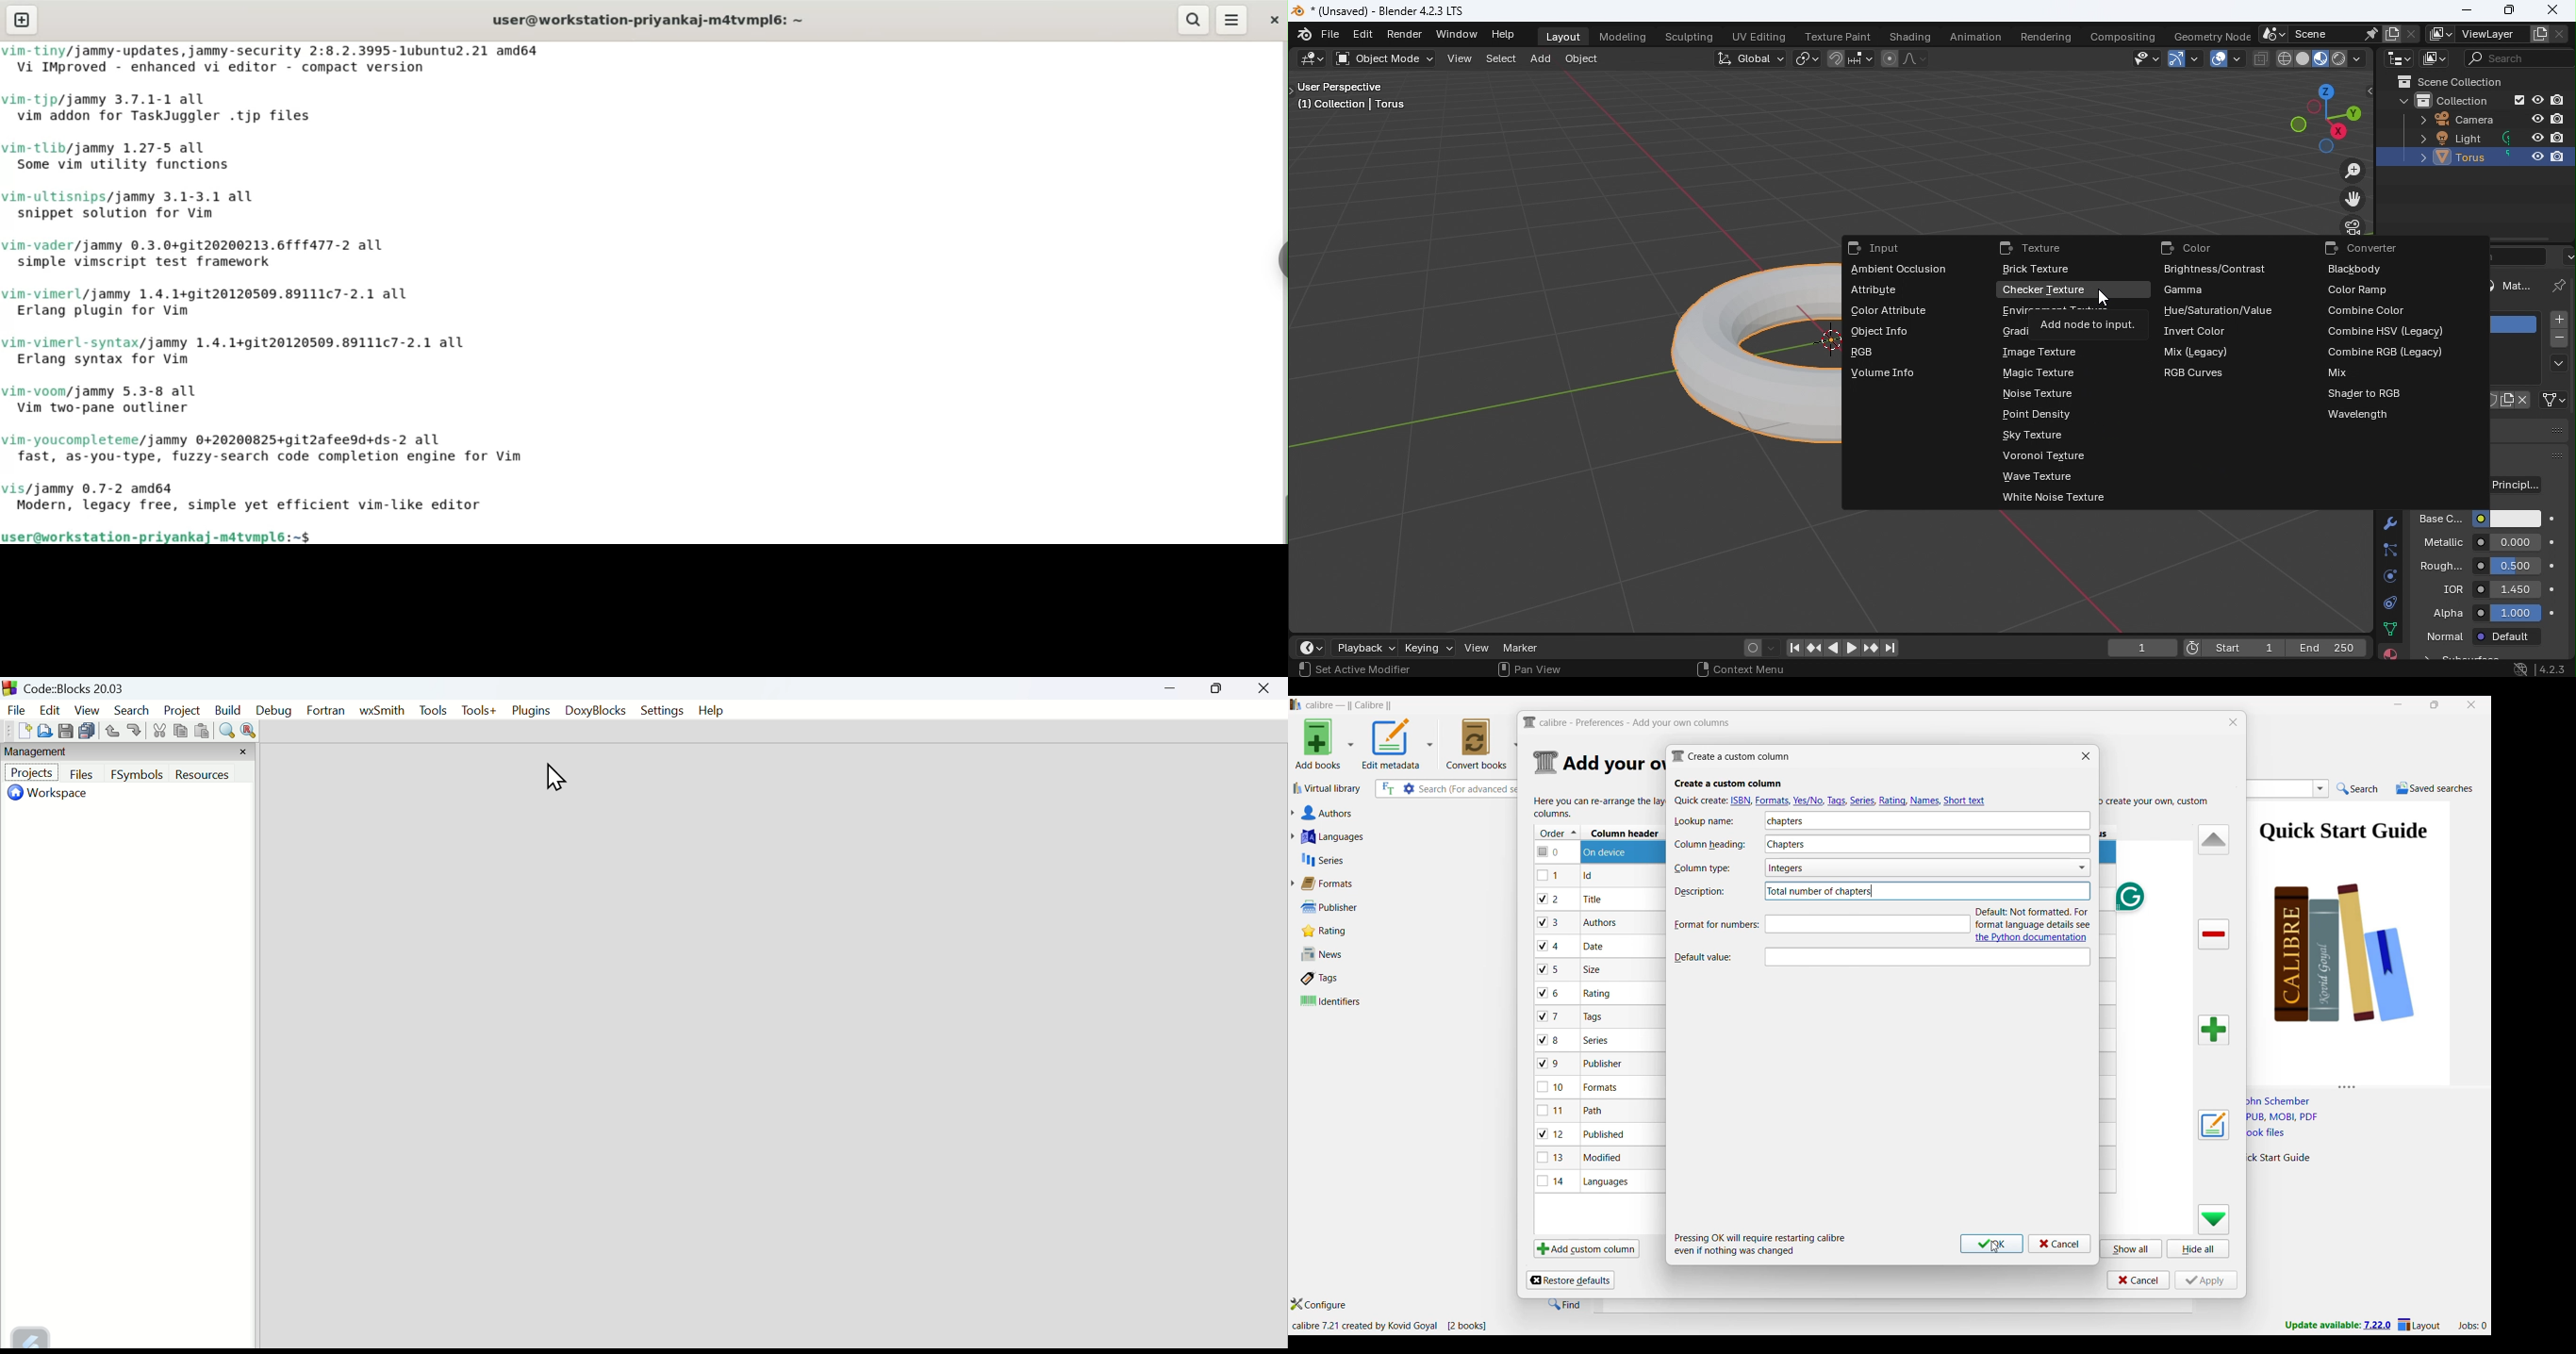  What do you see at coordinates (226, 730) in the screenshot?
I see `Find` at bounding box center [226, 730].